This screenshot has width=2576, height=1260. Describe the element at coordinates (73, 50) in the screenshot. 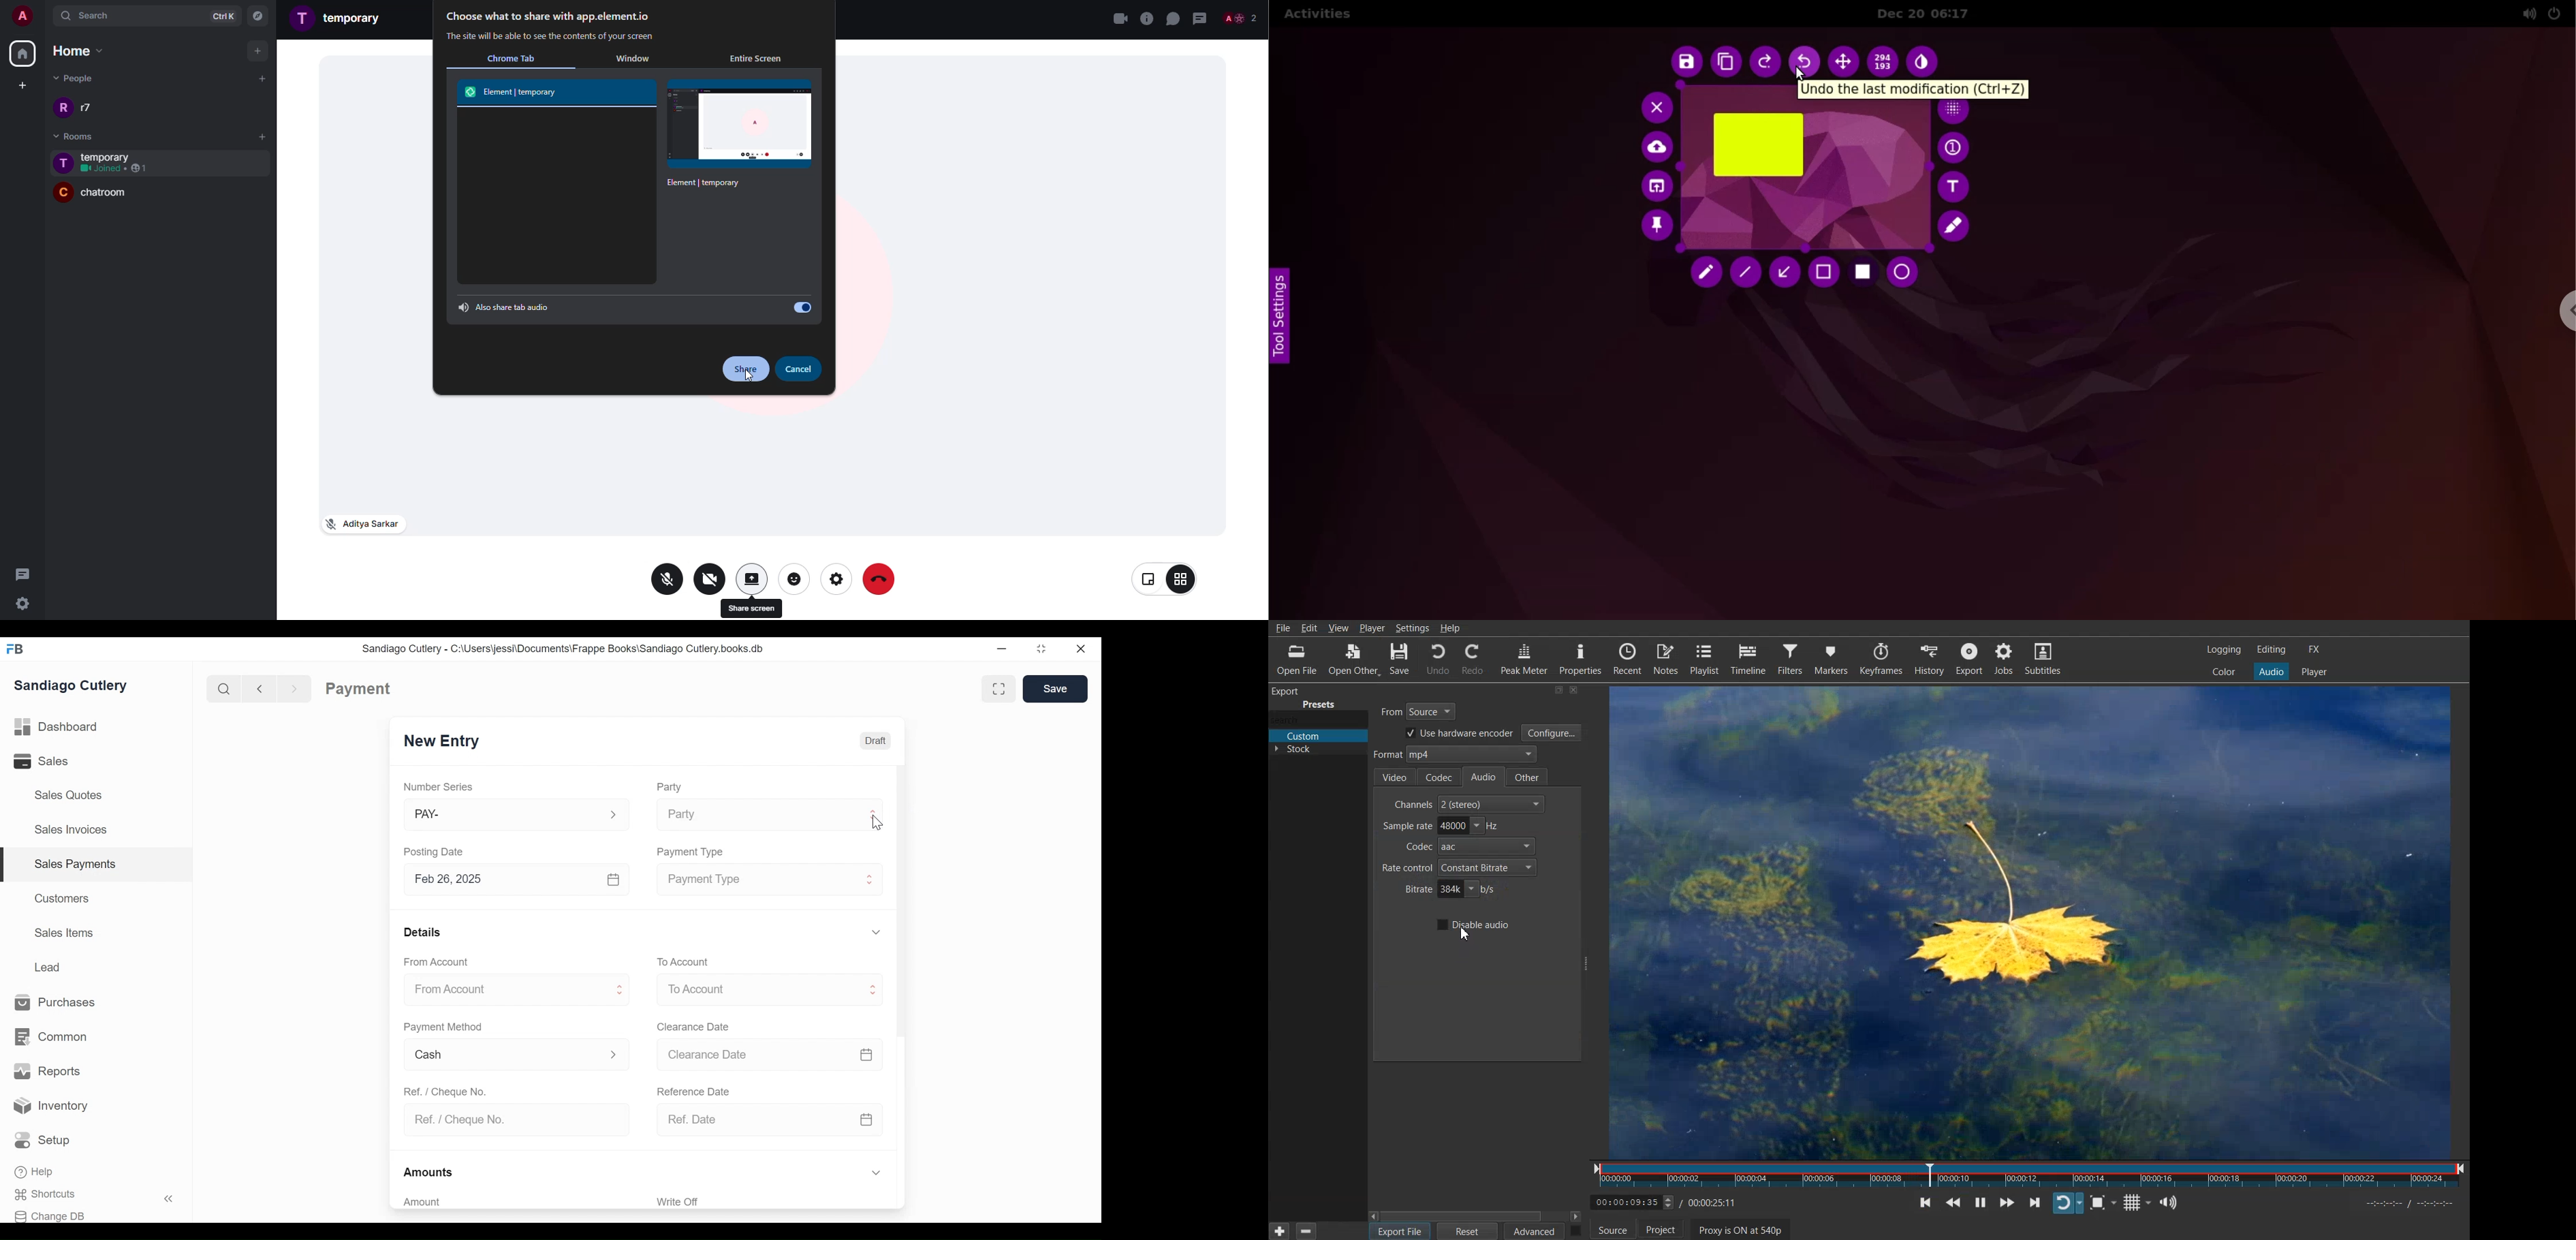

I see `home` at that location.